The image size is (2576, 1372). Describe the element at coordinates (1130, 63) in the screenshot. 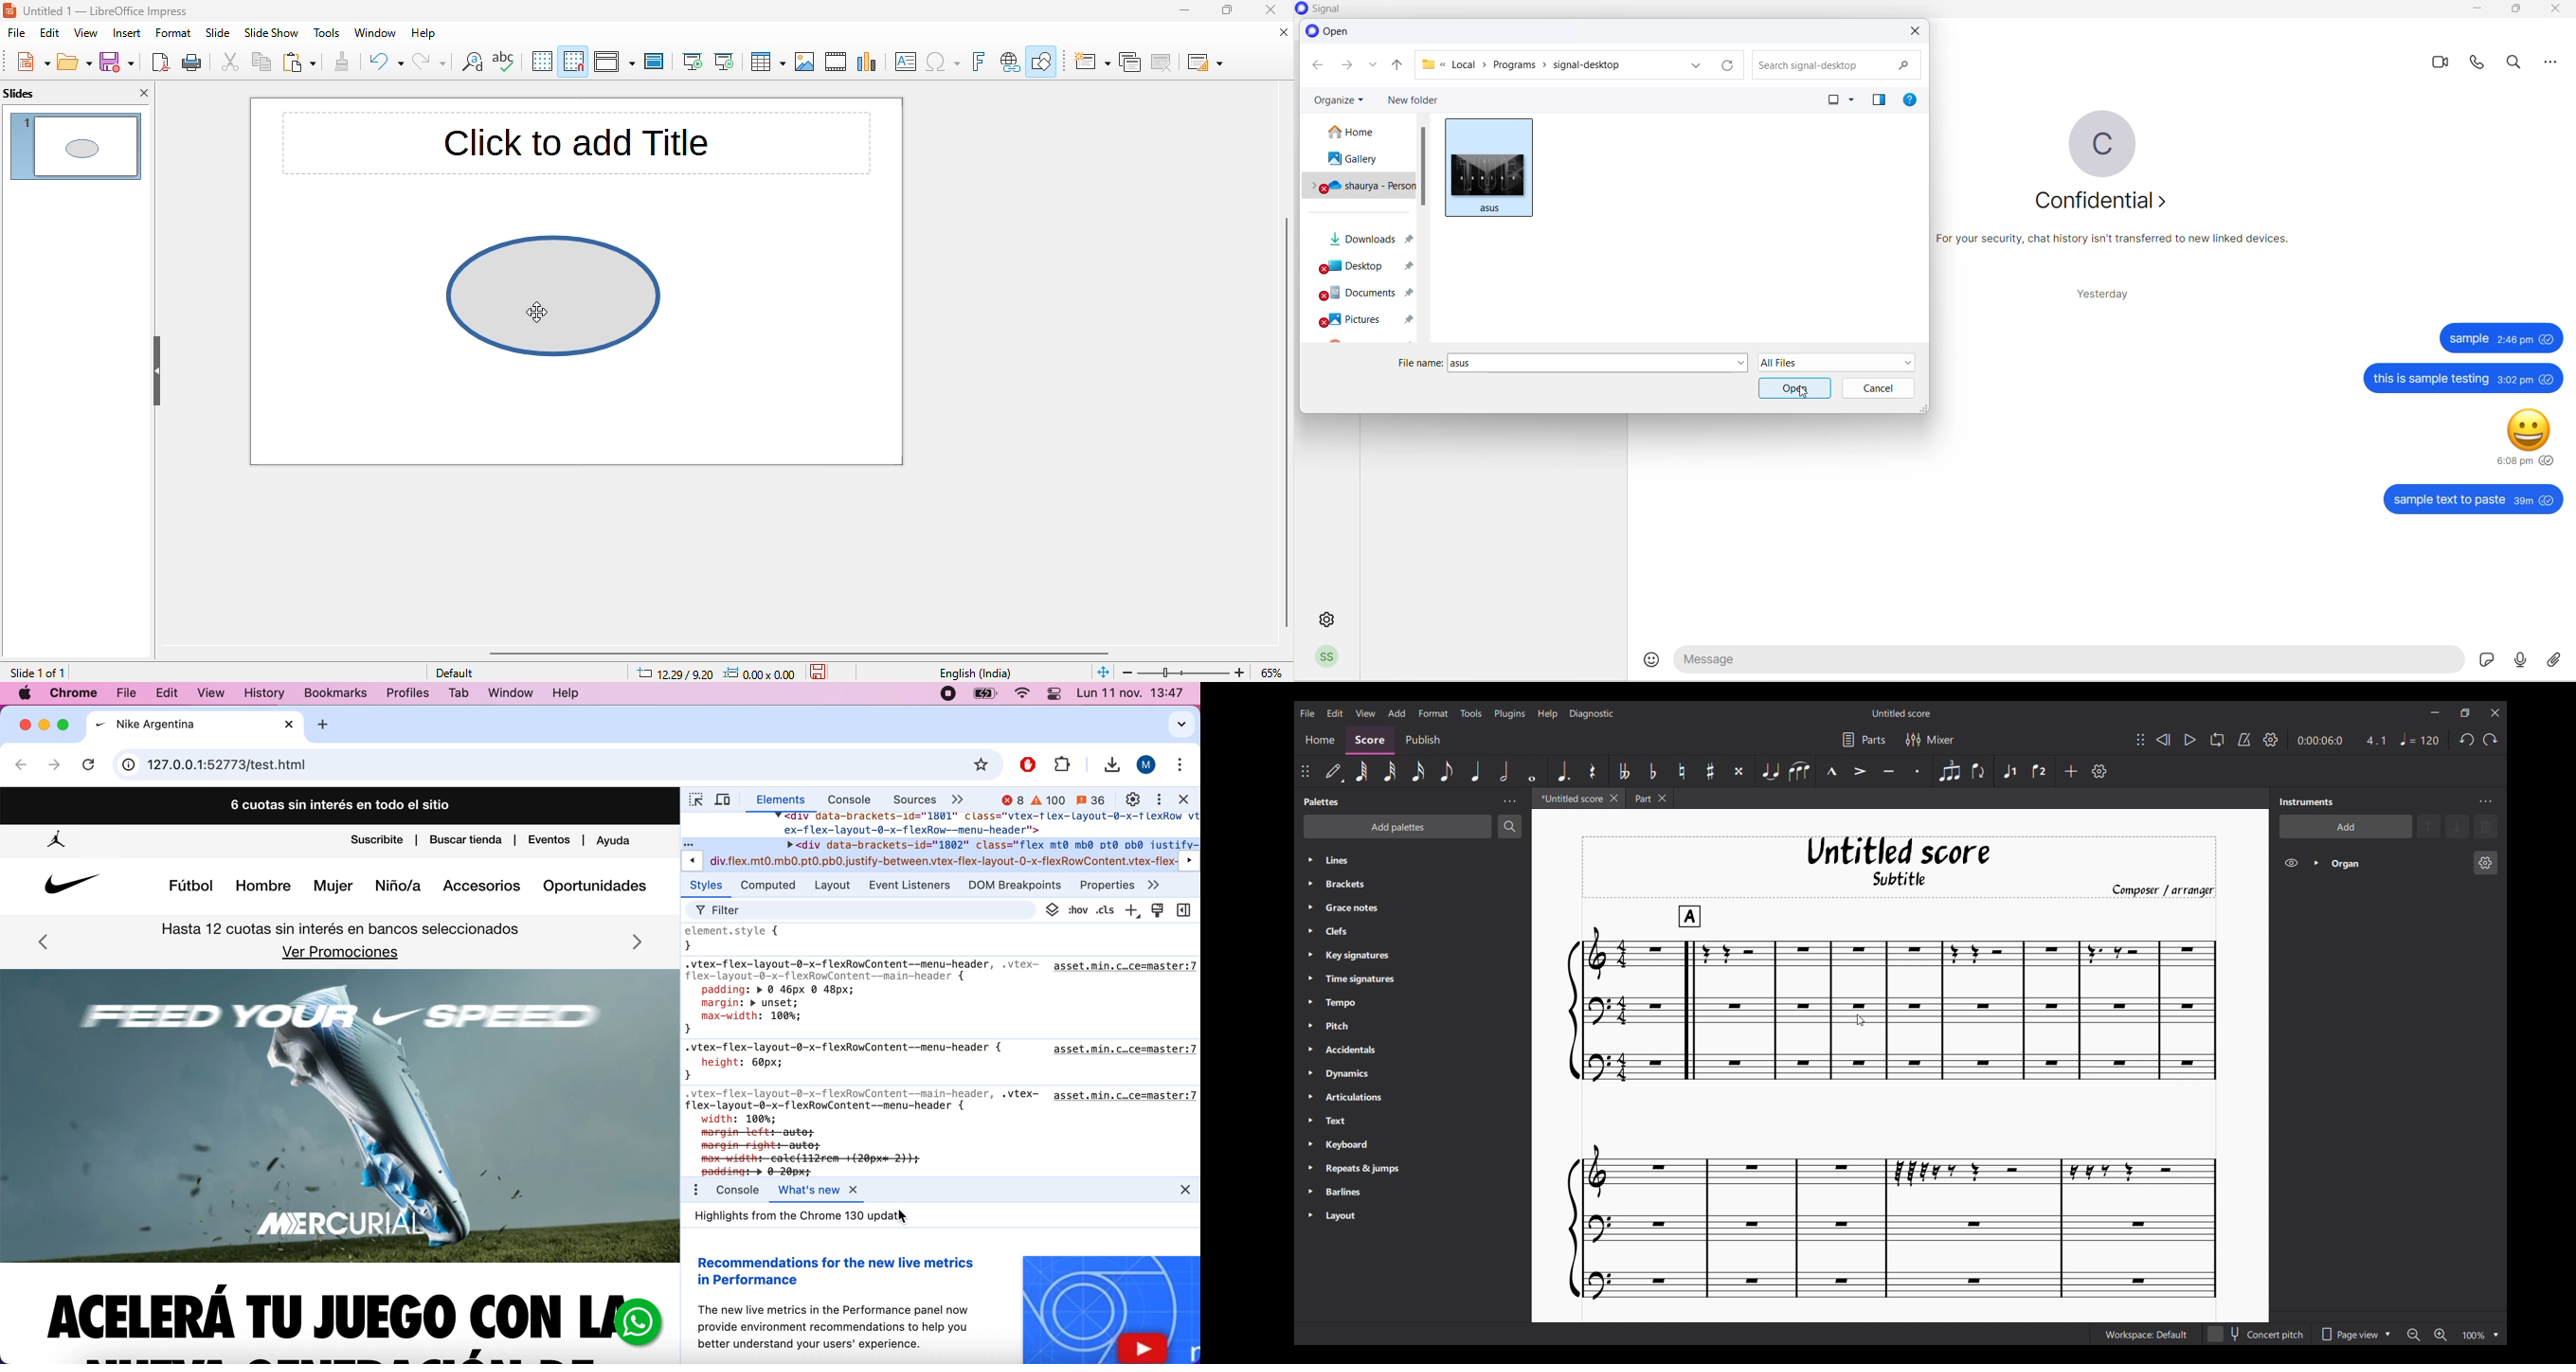

I see `duplicate slide` at that location.